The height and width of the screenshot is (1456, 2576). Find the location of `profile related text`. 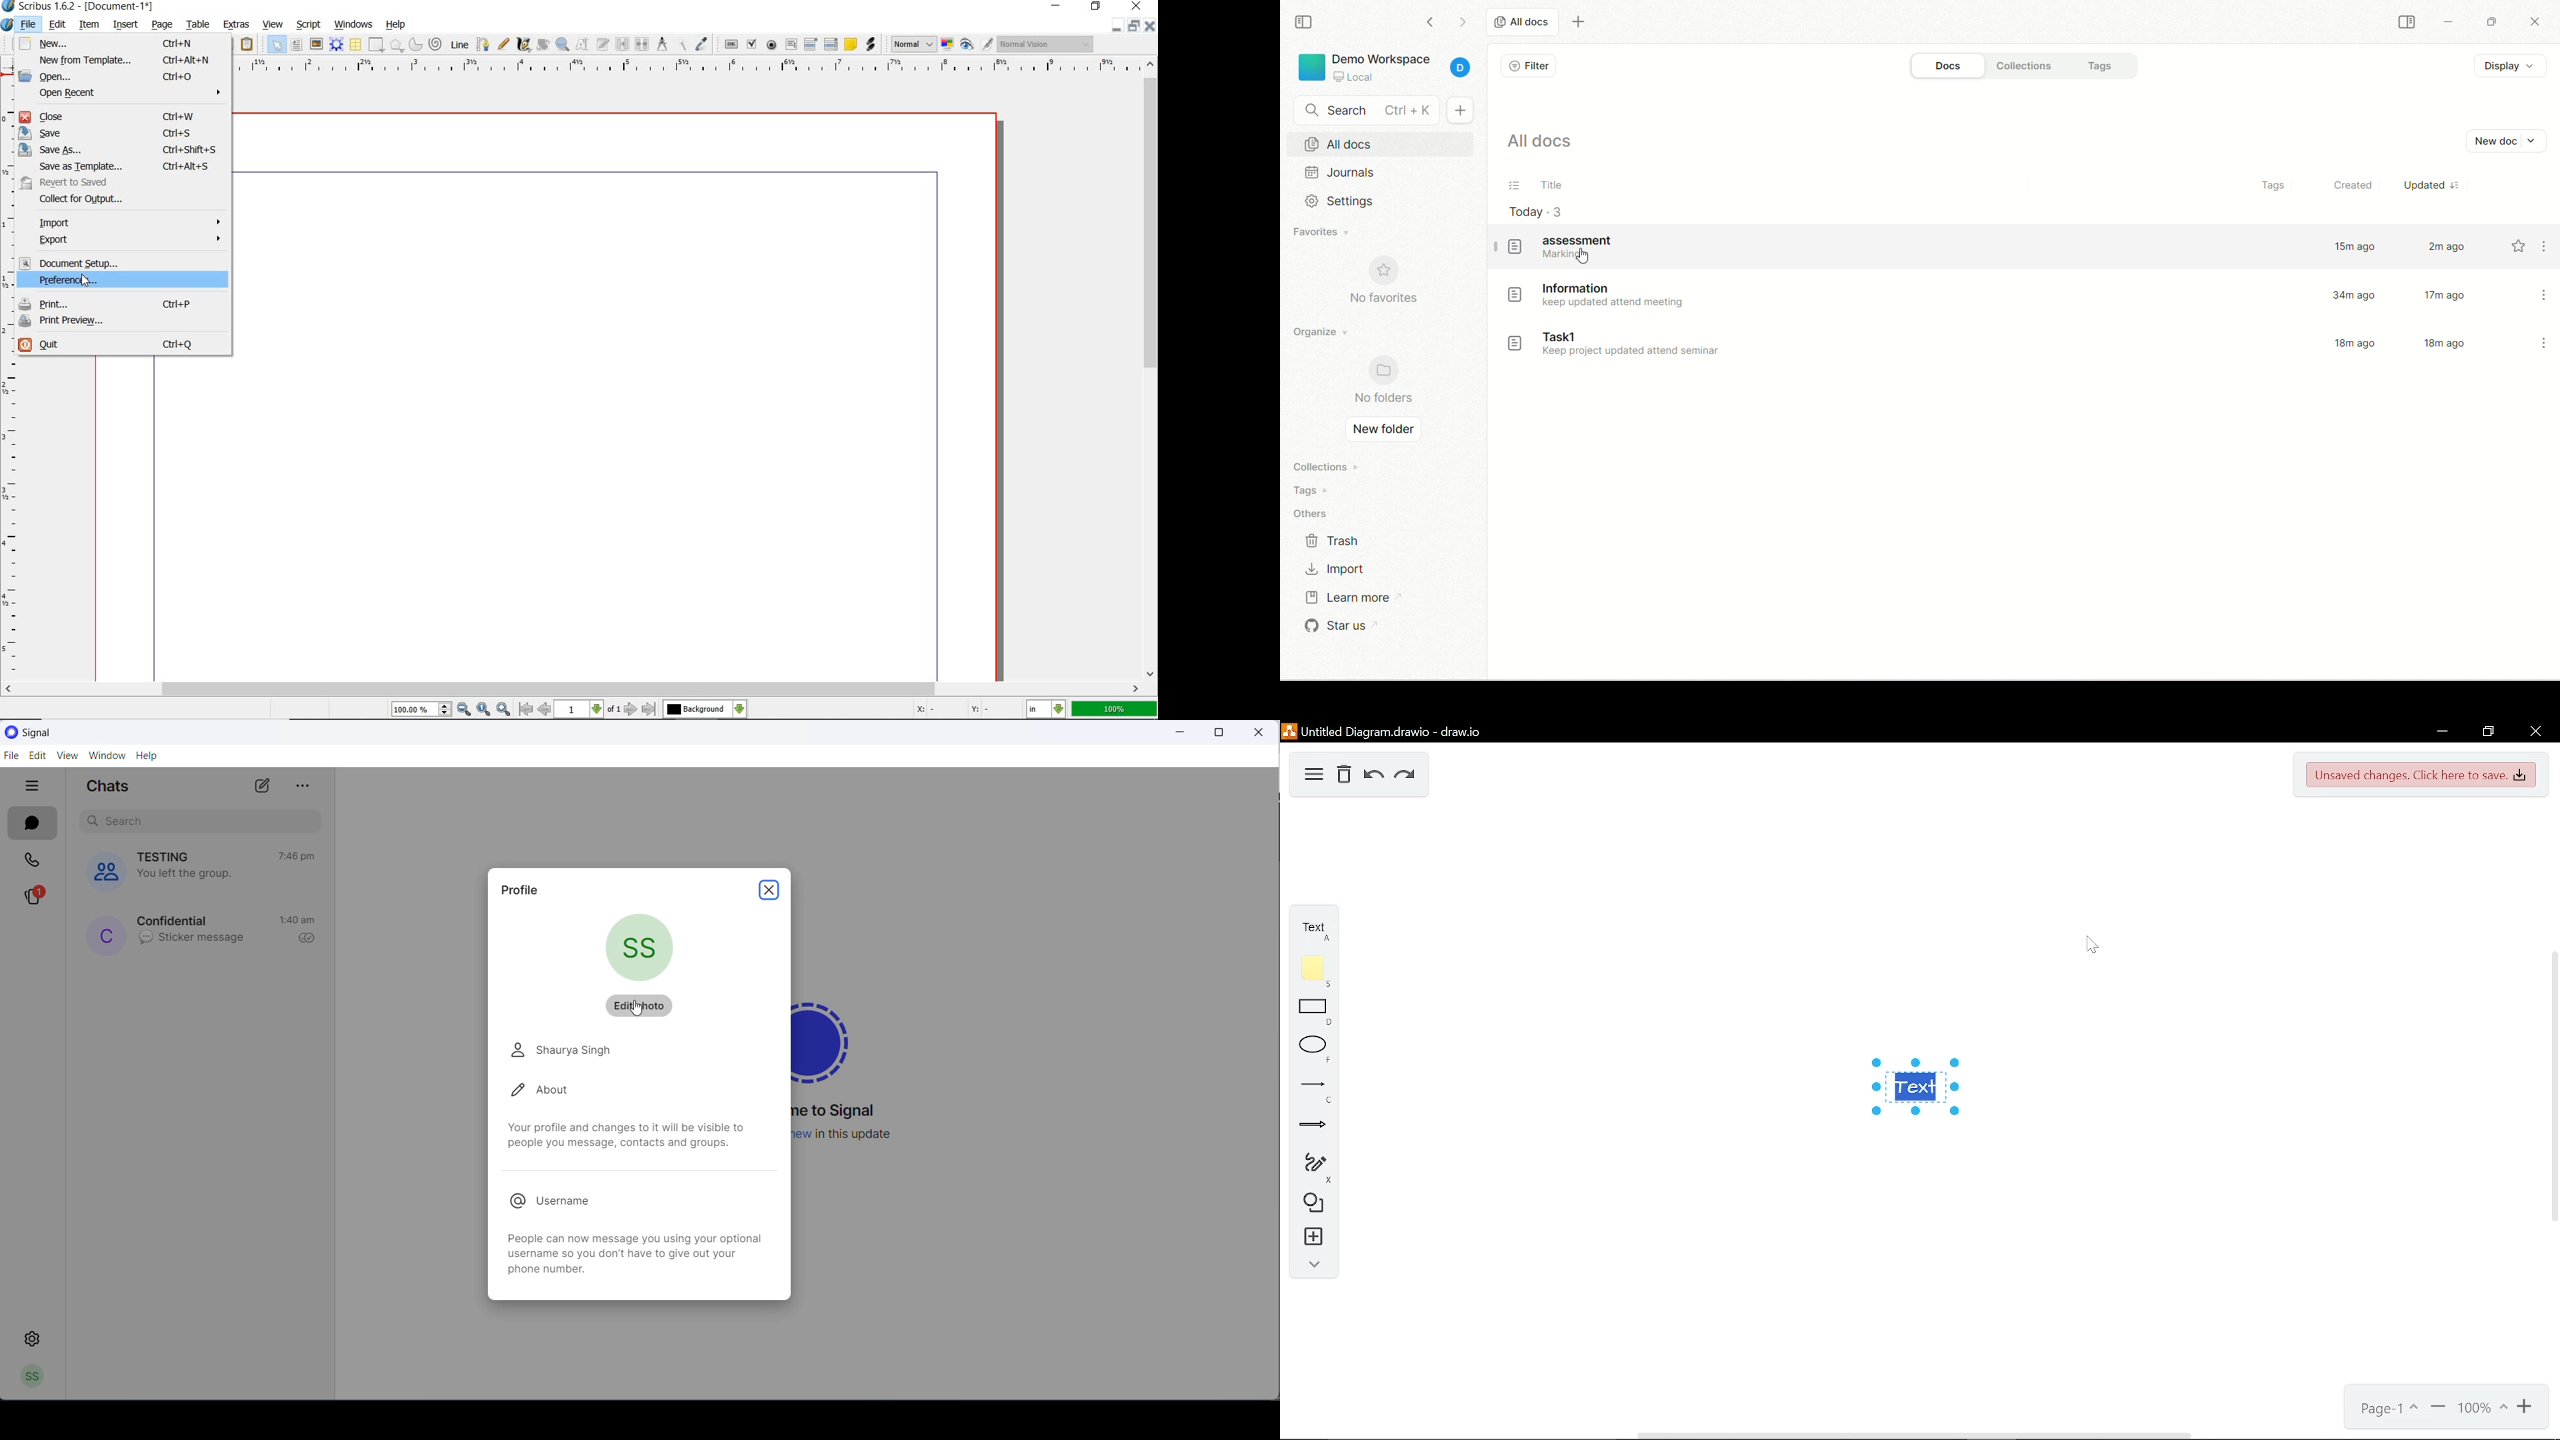

profile related text is located at coordinates (632, 1136).